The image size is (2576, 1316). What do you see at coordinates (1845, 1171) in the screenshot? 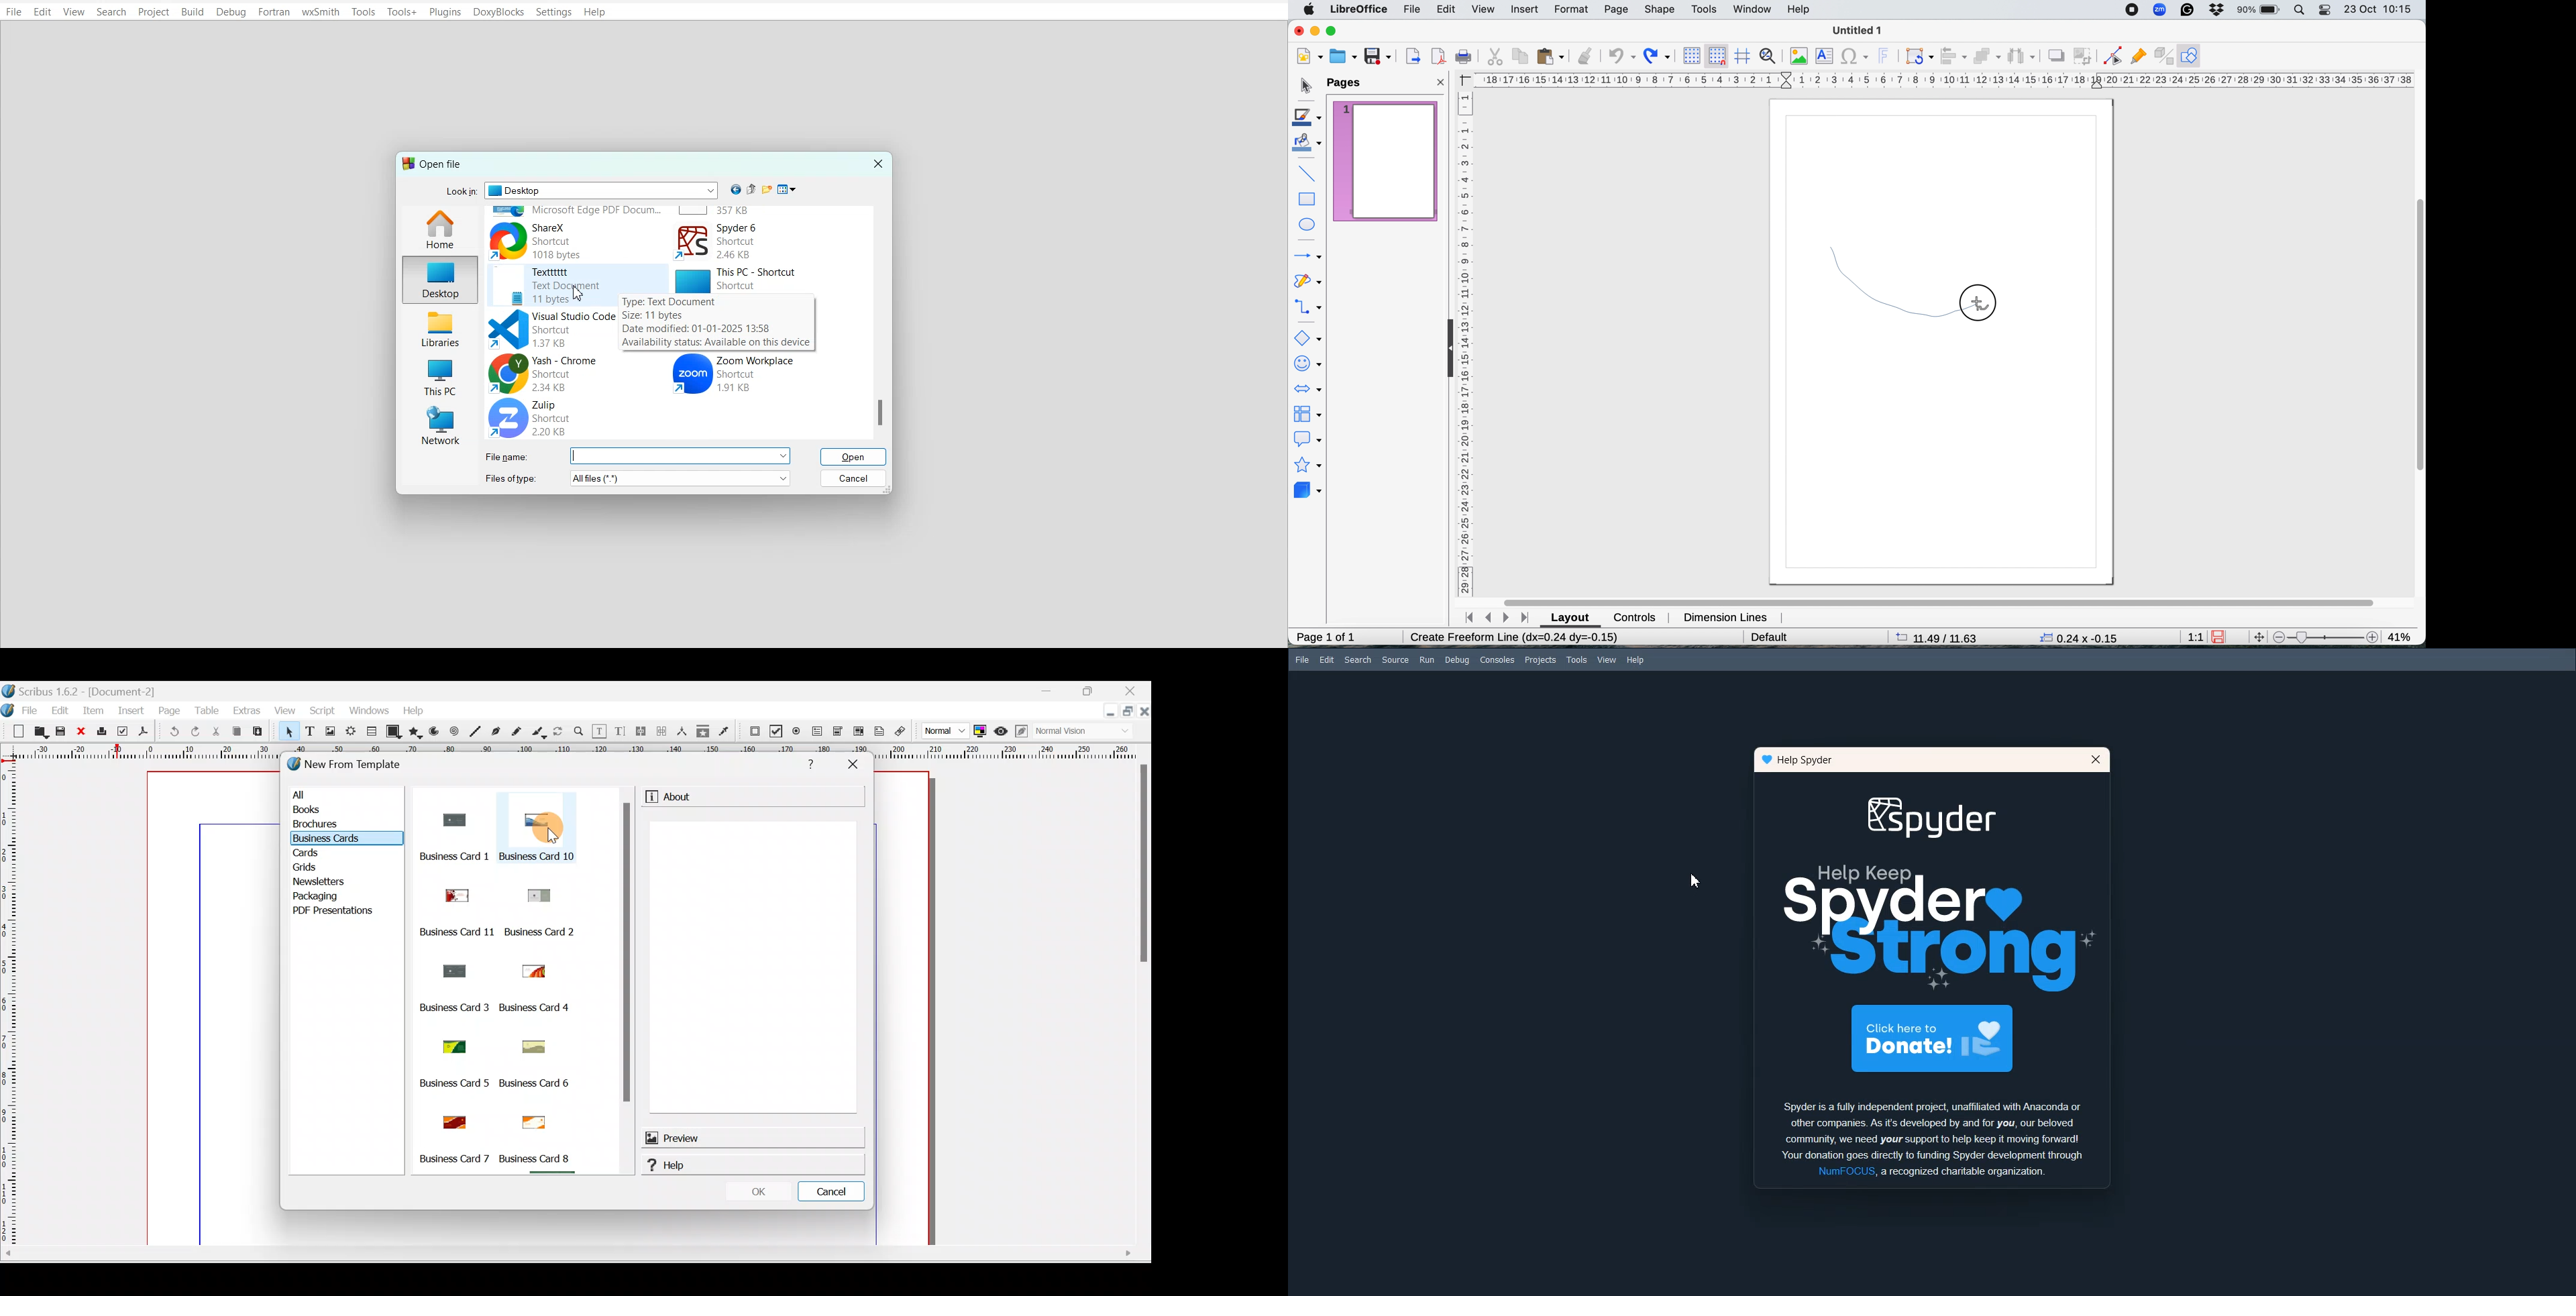
I see `NumFOCUS` at bounding box center [1845, 1171].